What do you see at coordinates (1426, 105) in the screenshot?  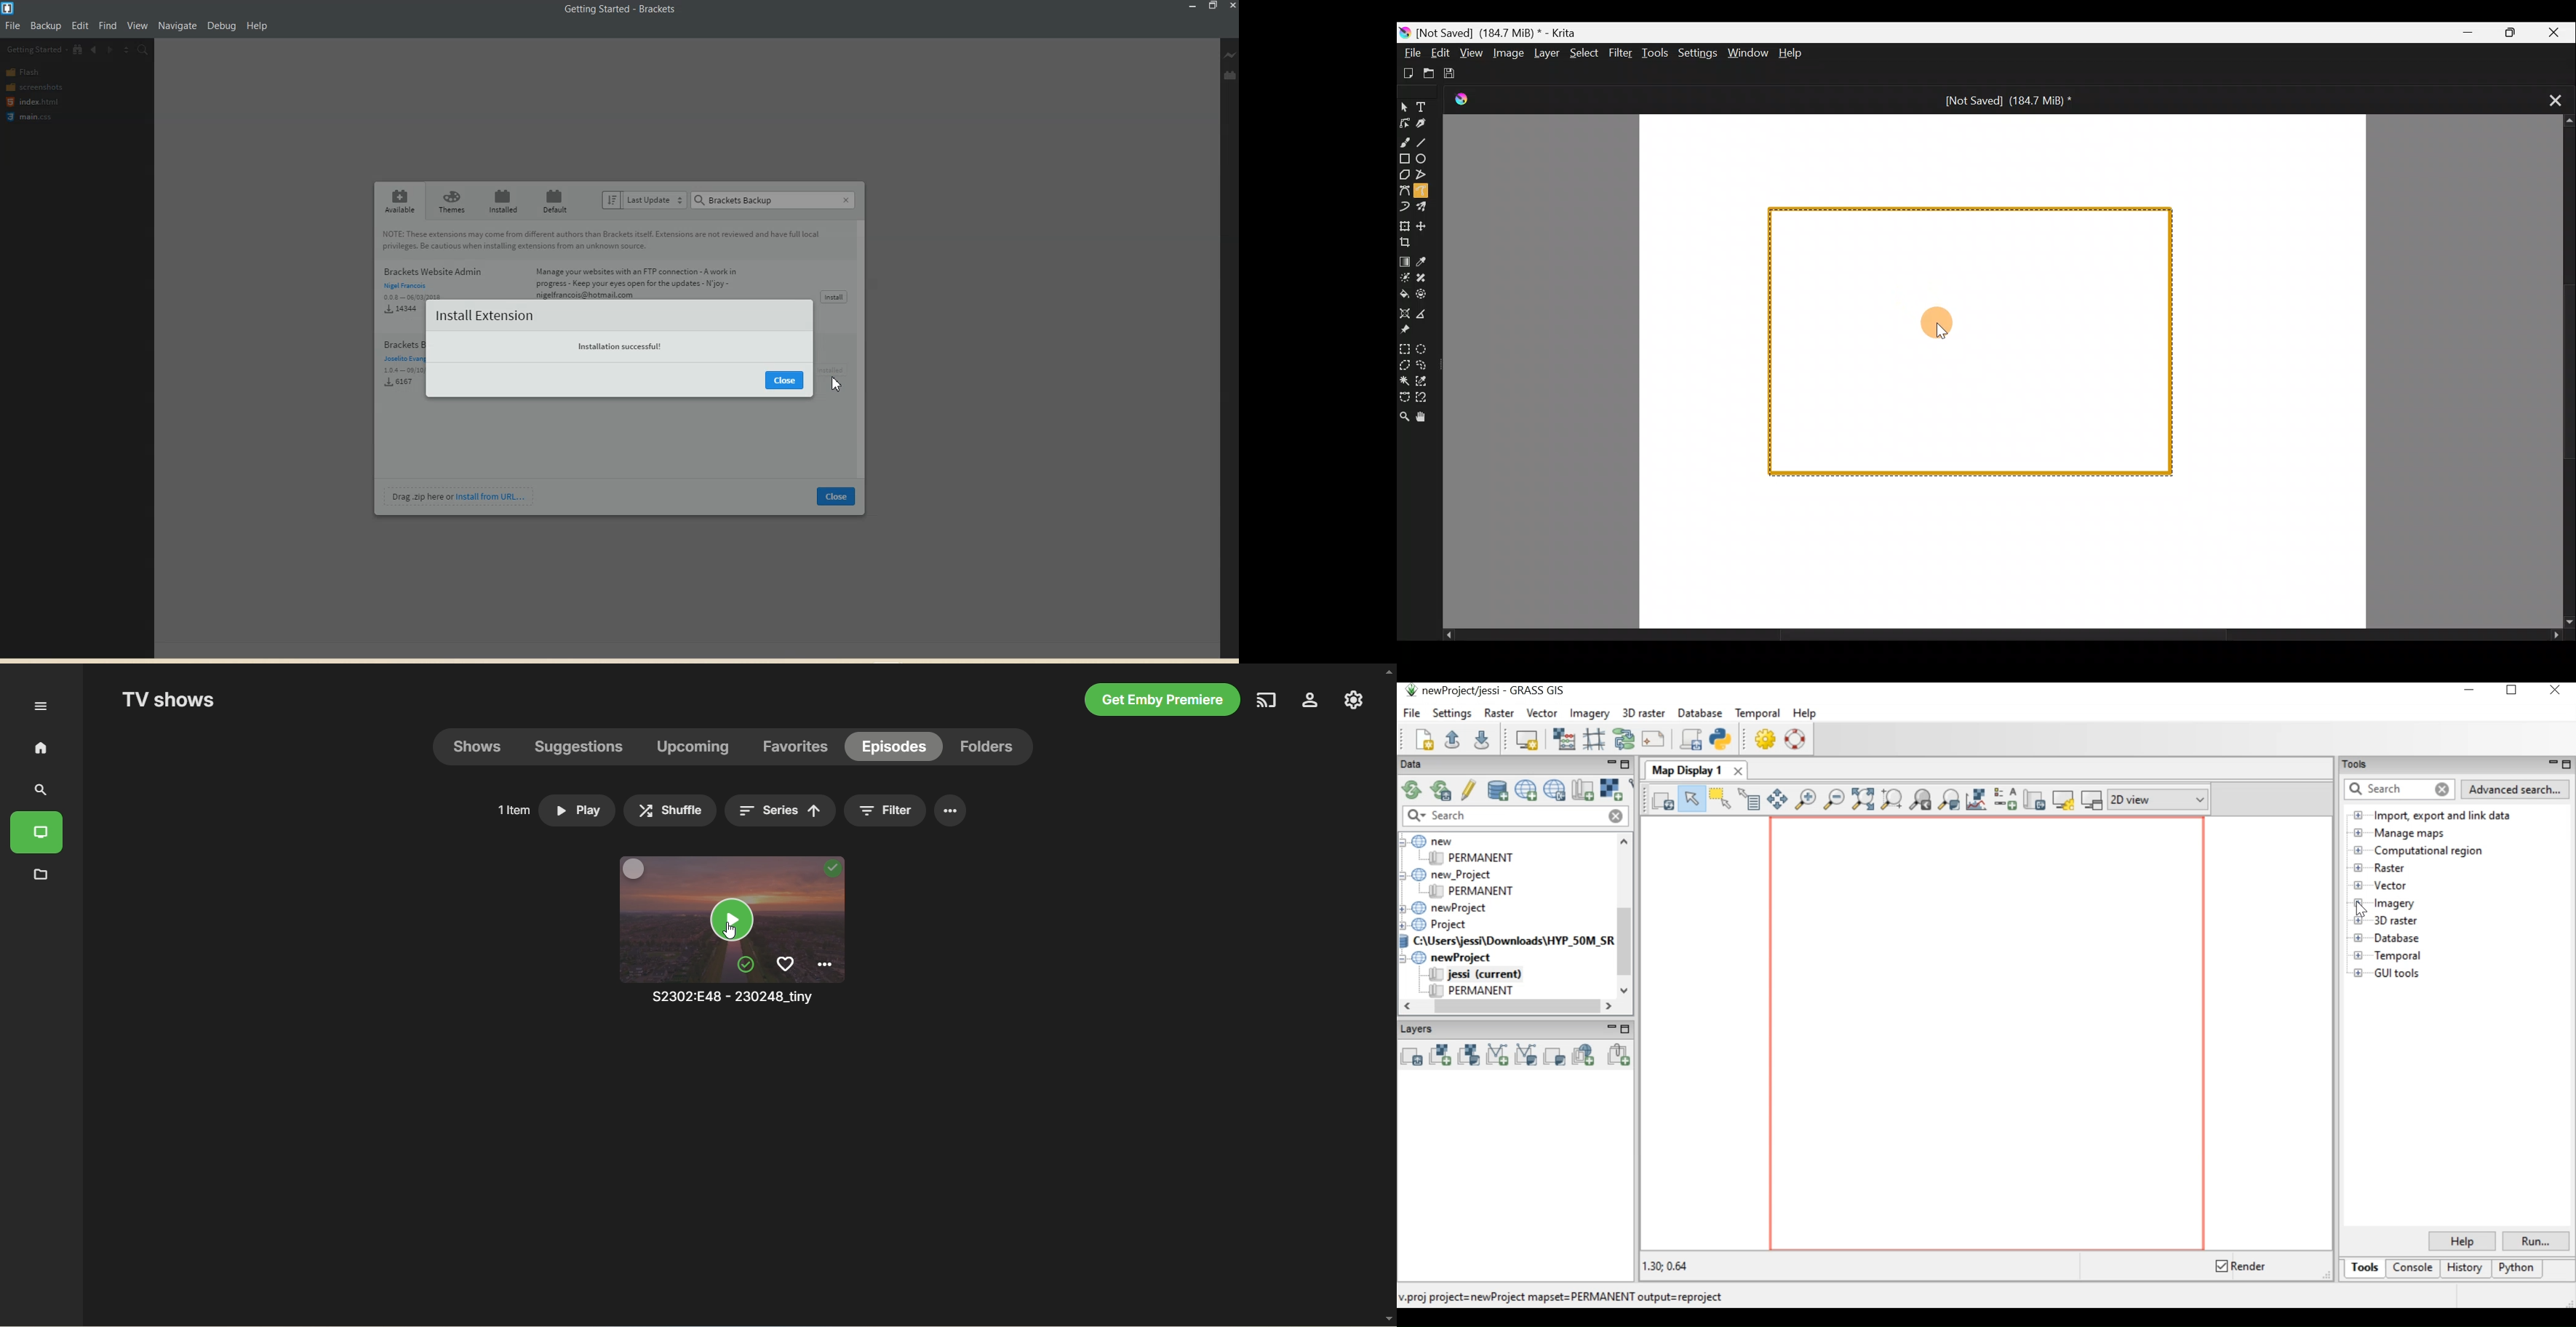 I see `Text tool` at bounding box center [1426, 105].